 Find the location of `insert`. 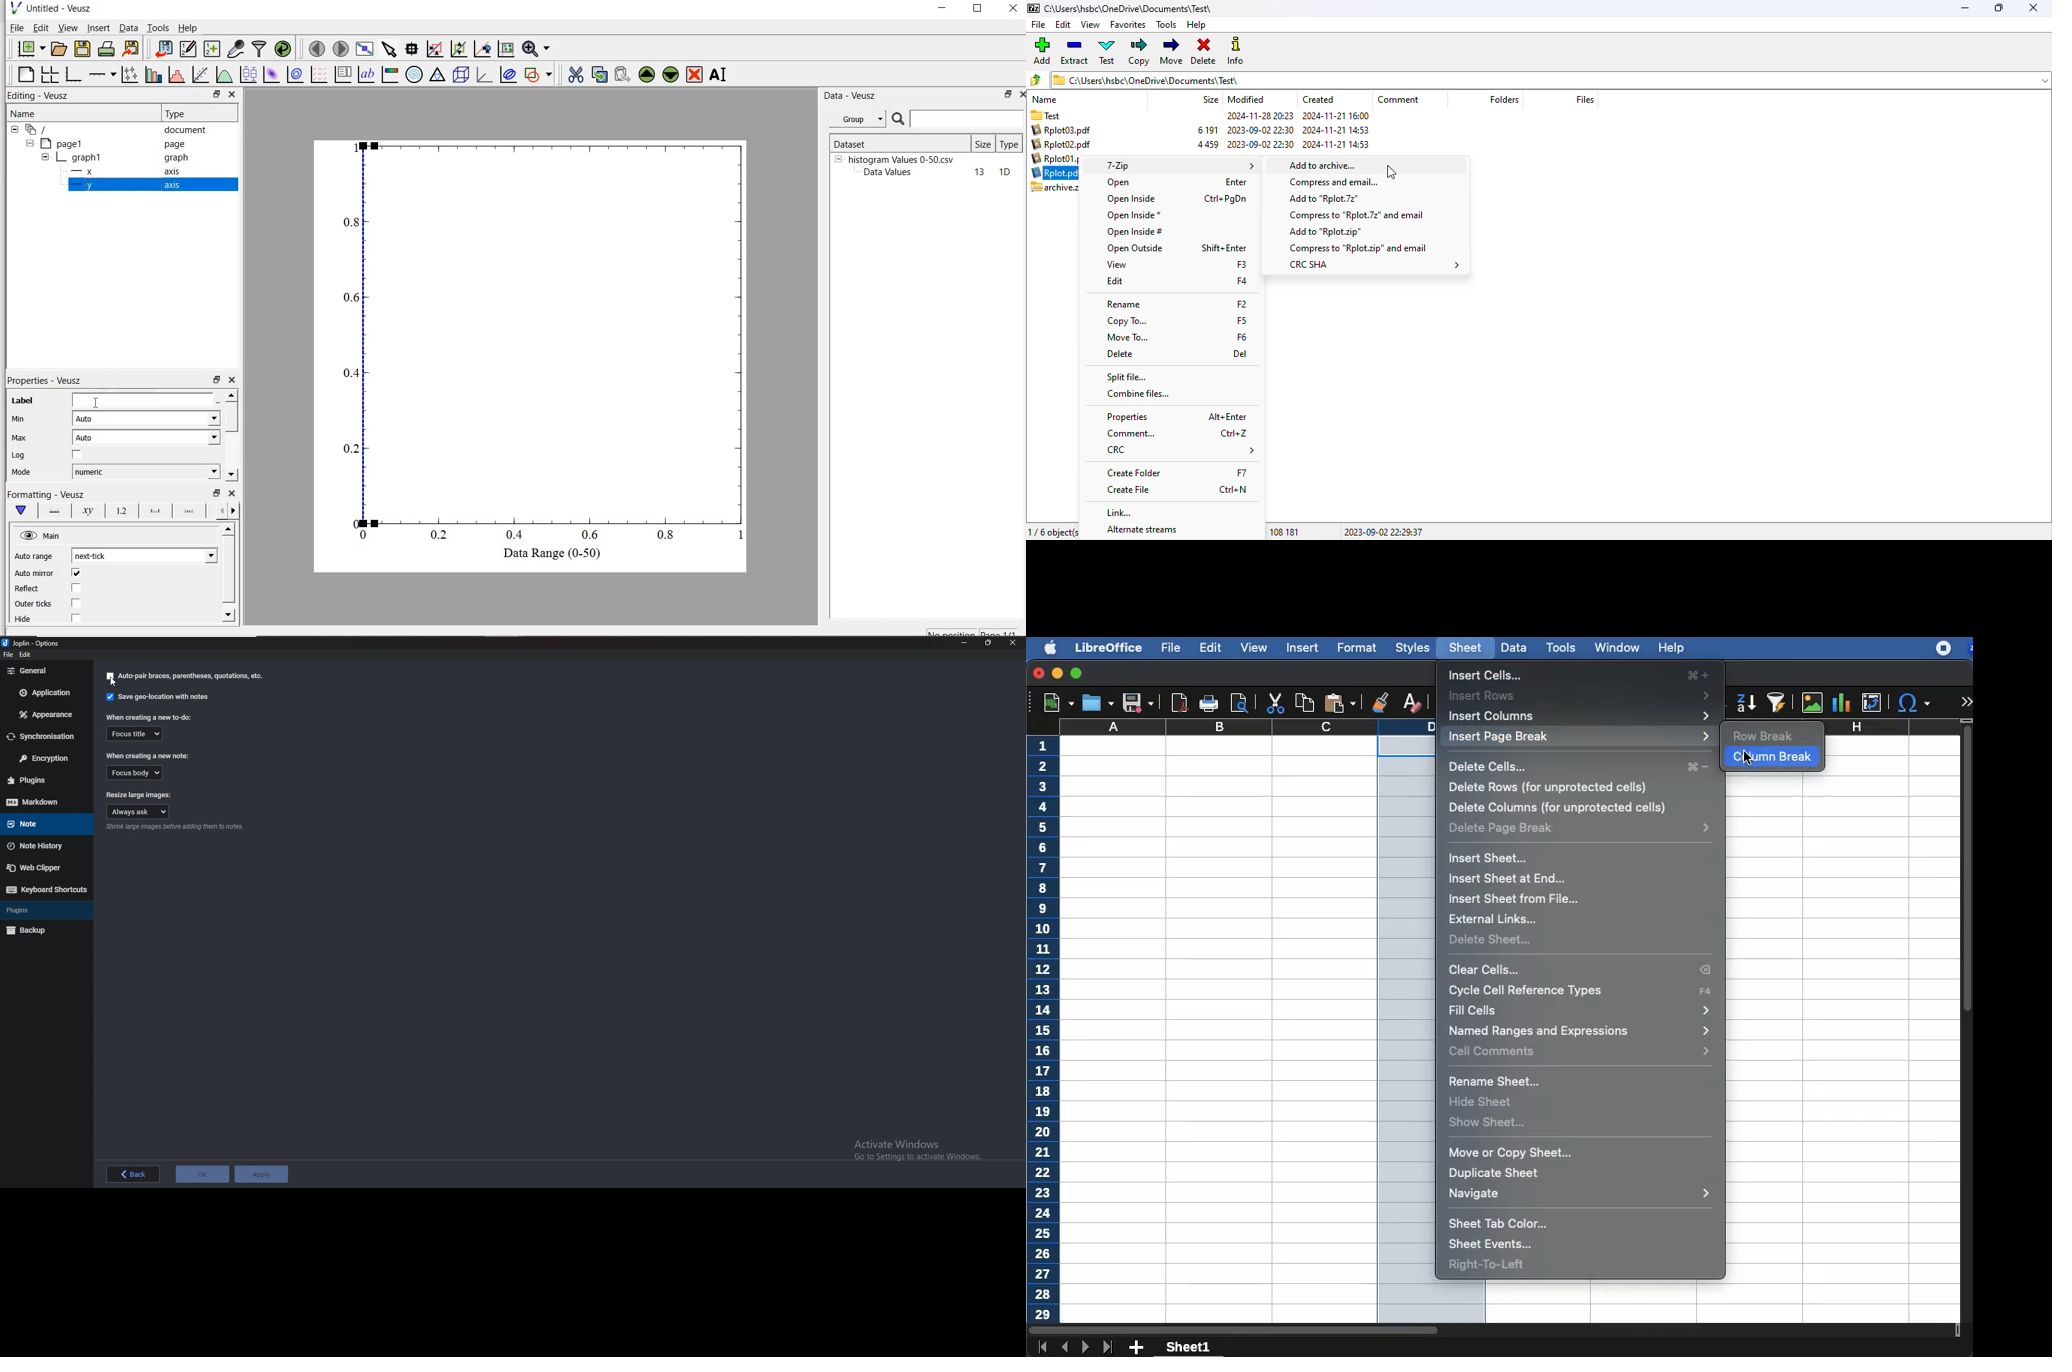

insert is located at coordinates (1302, 649).